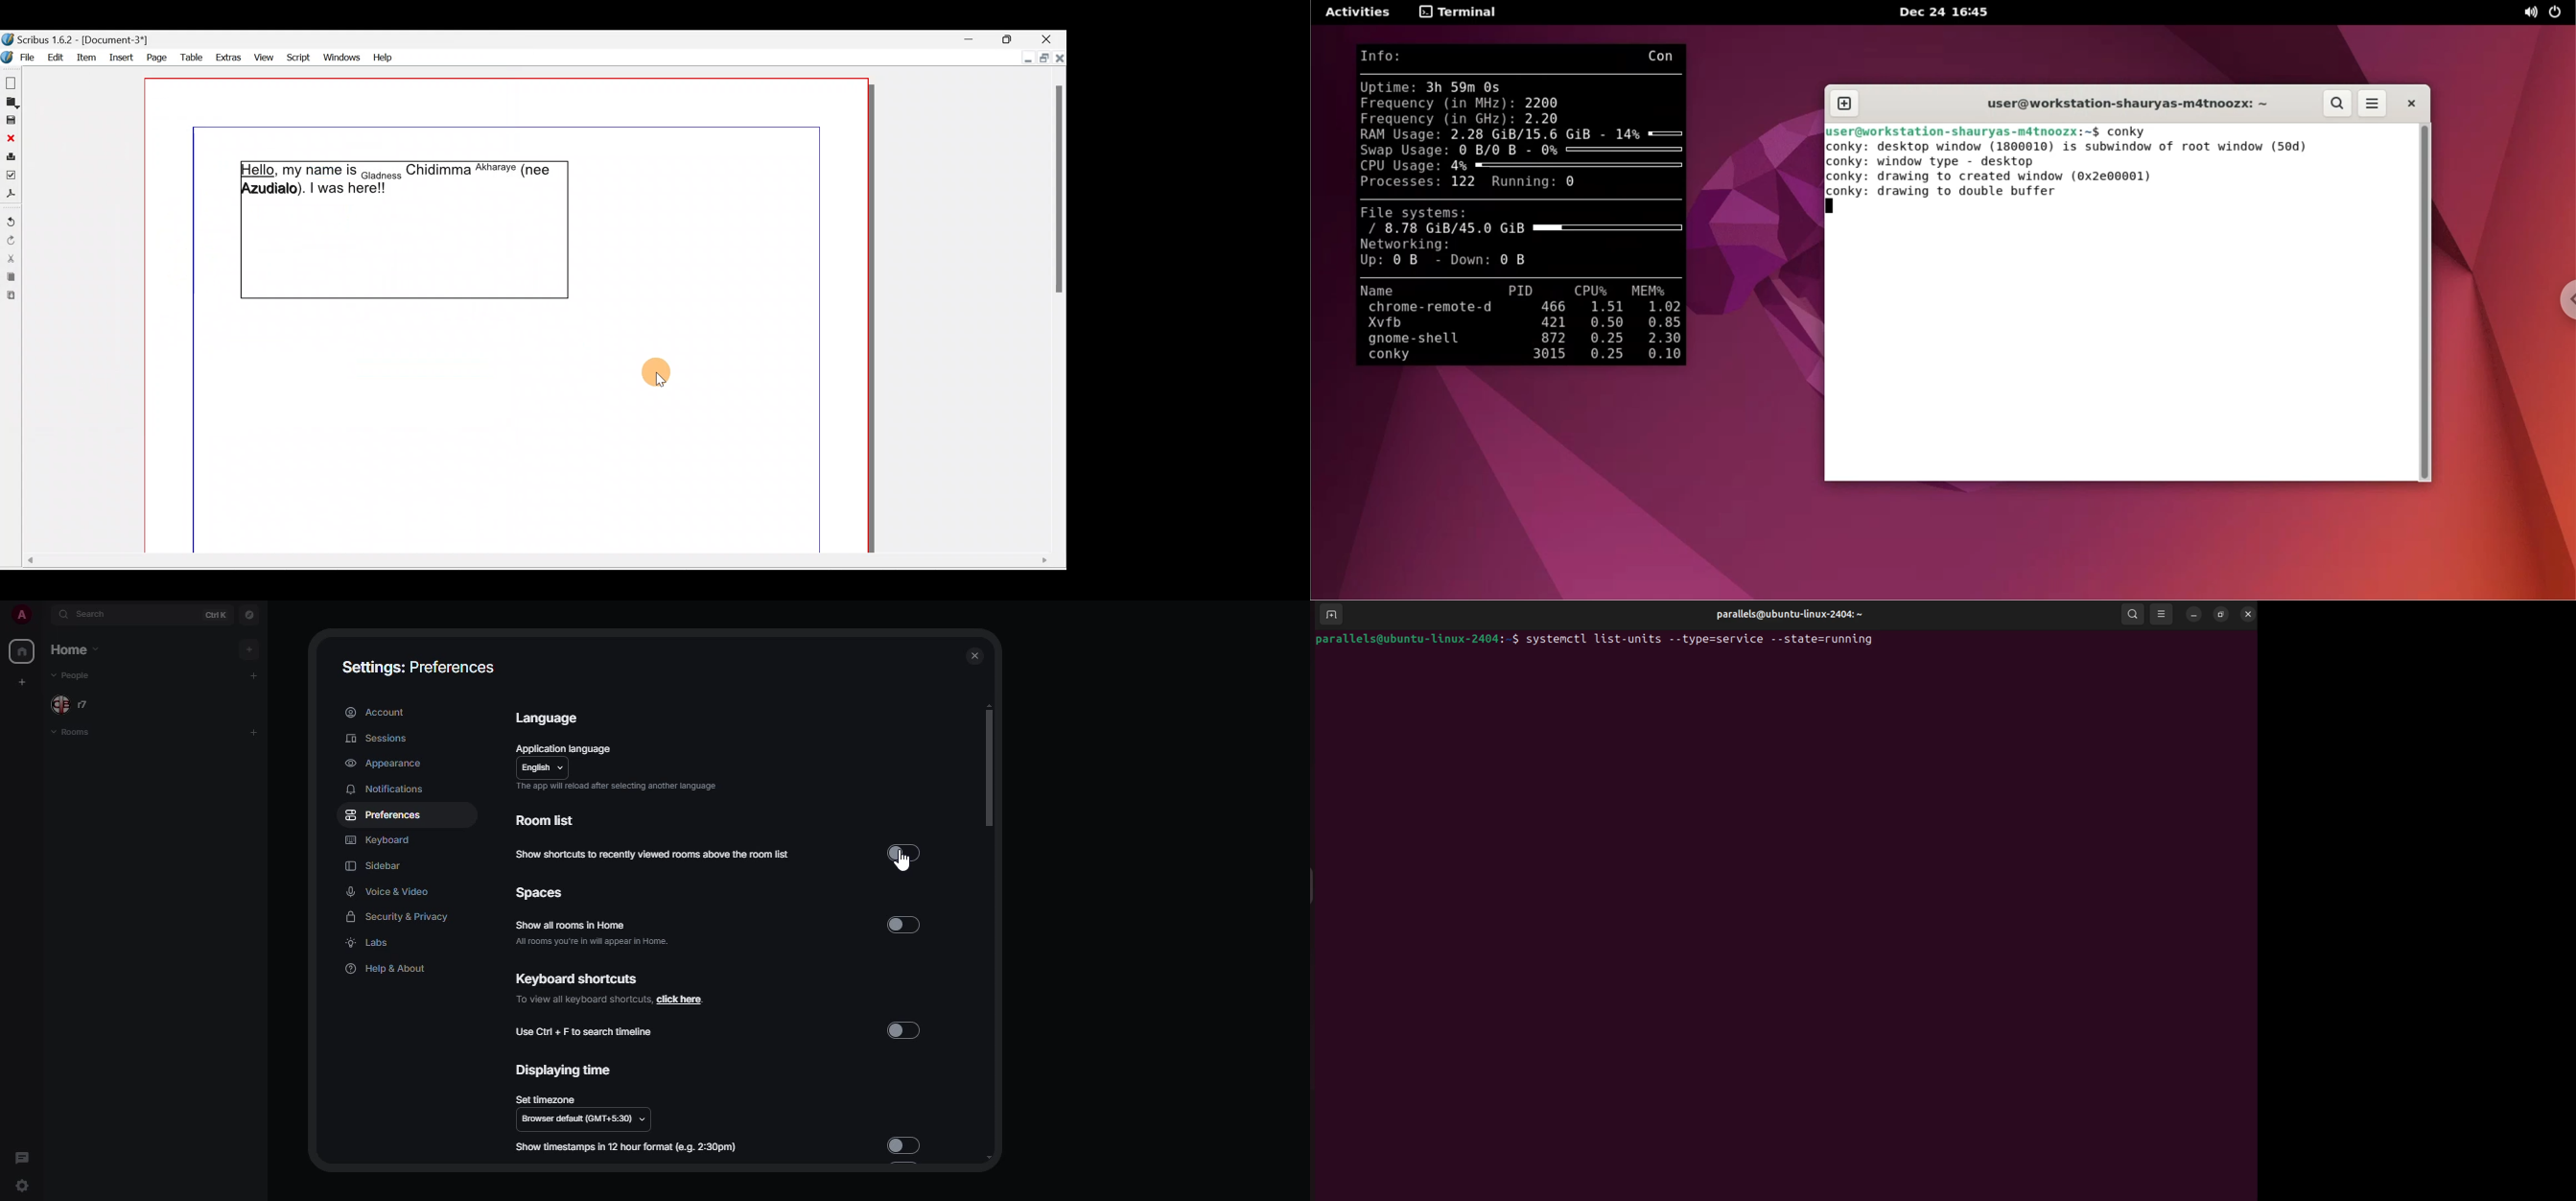 This screenshot has width=2576, height=1204. I want to click on Minimize, so click(978, 39).